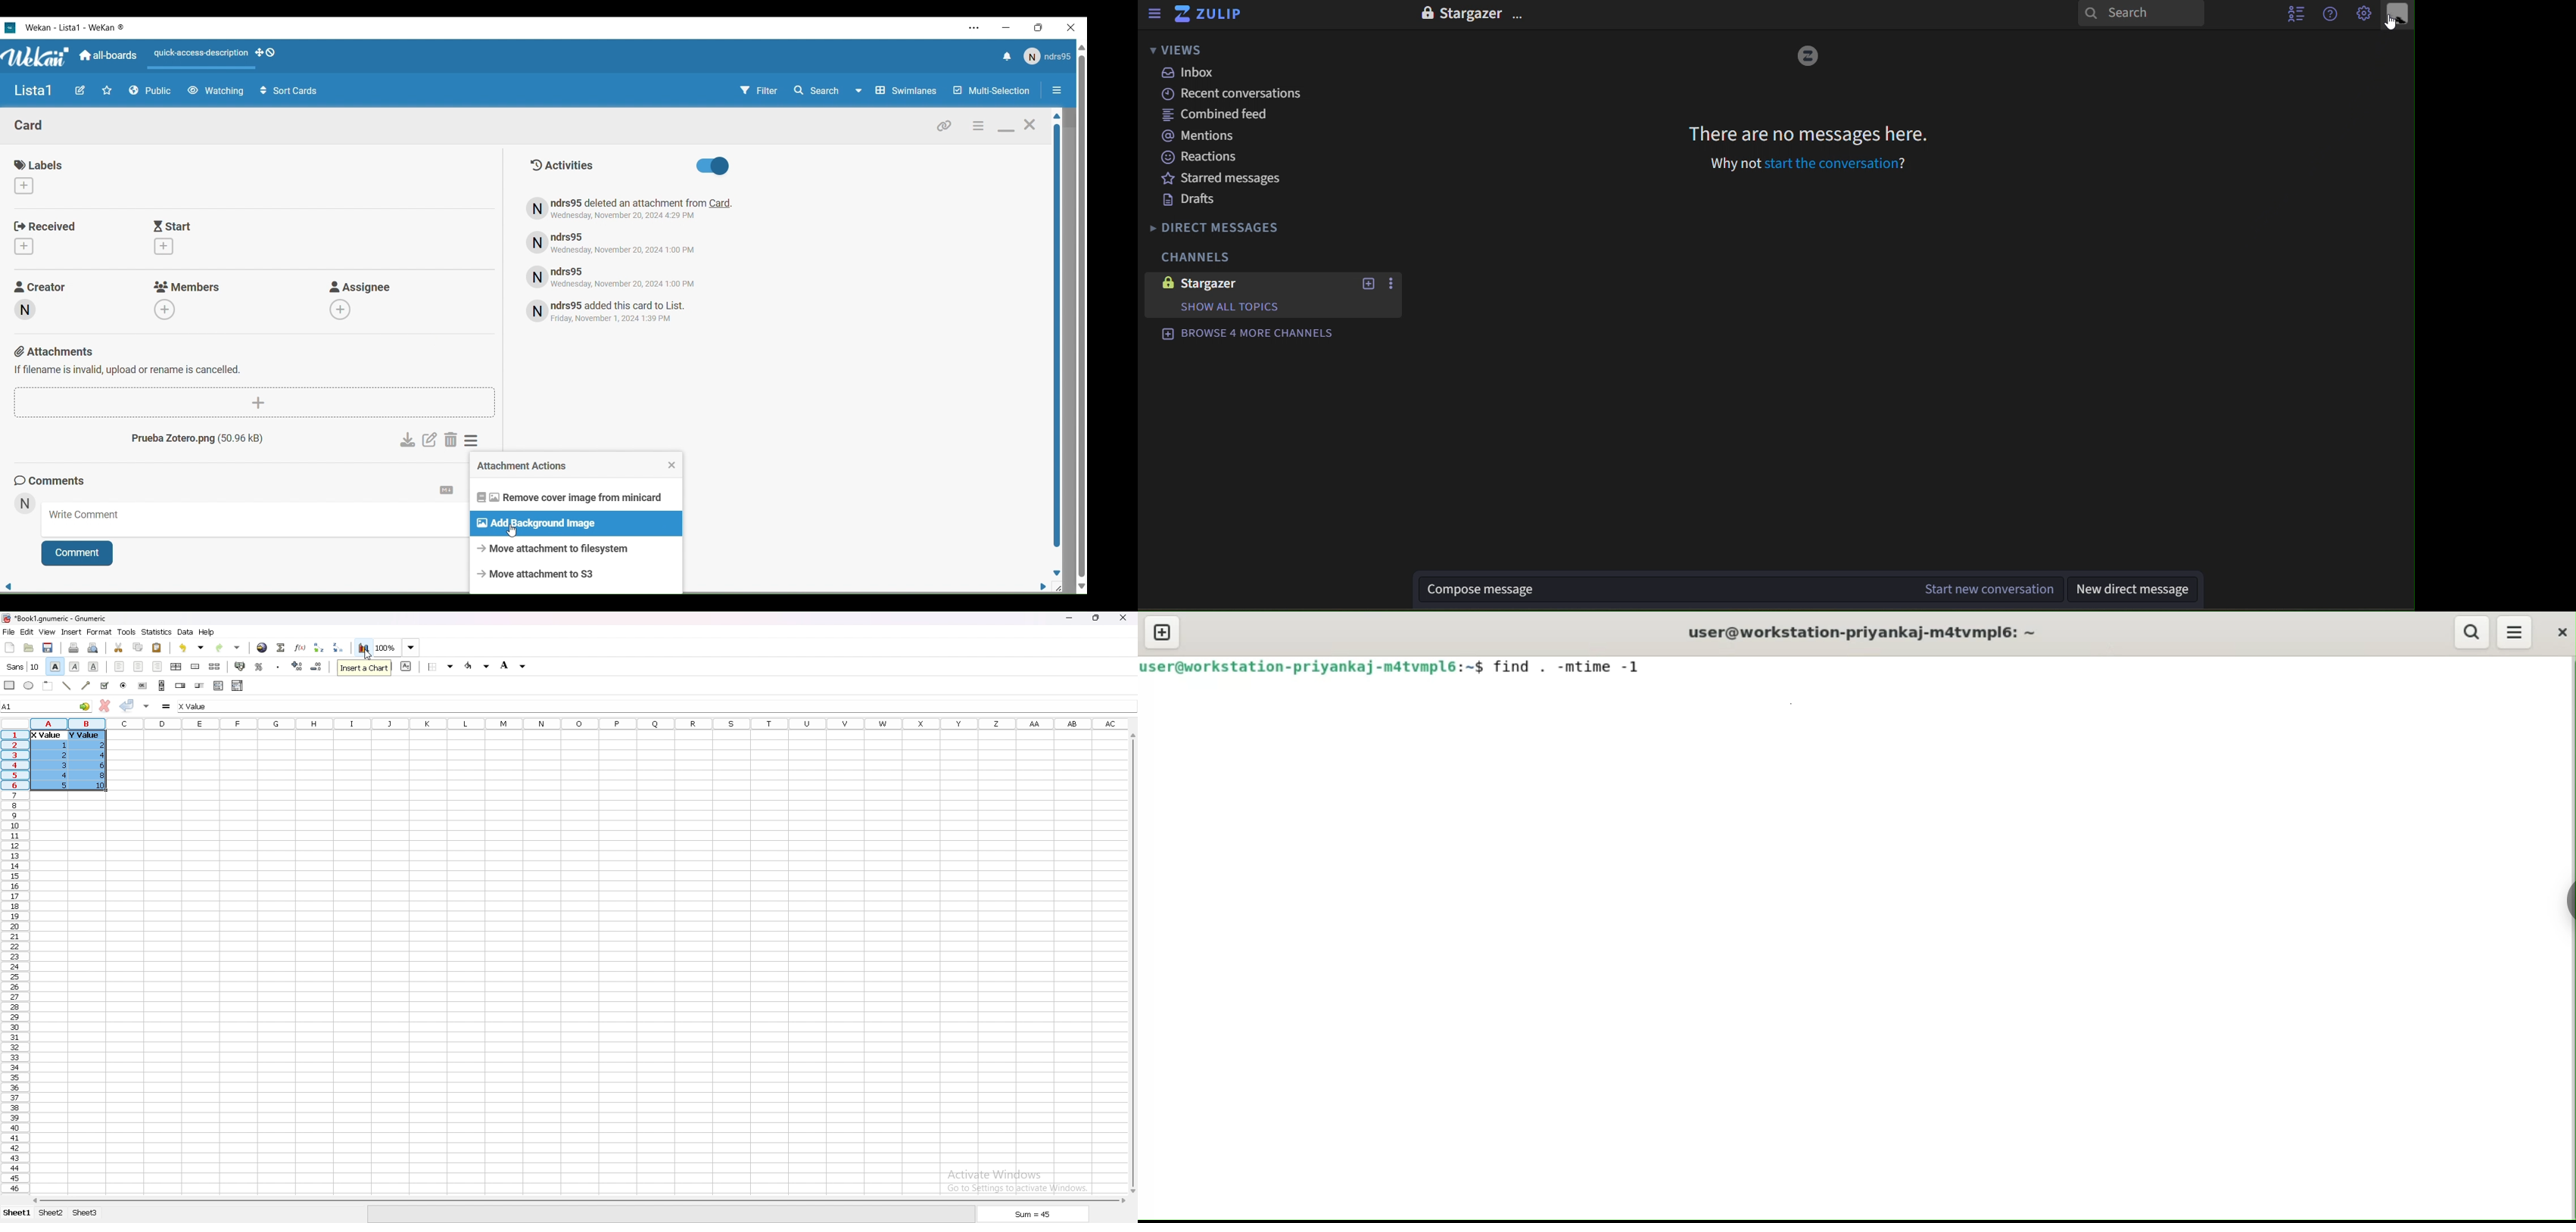 The height and width of the screenshot is (1232, 2576). Describe the element at coordinates (1254, 308) in the screenshot. I see `show all topics` at that location.